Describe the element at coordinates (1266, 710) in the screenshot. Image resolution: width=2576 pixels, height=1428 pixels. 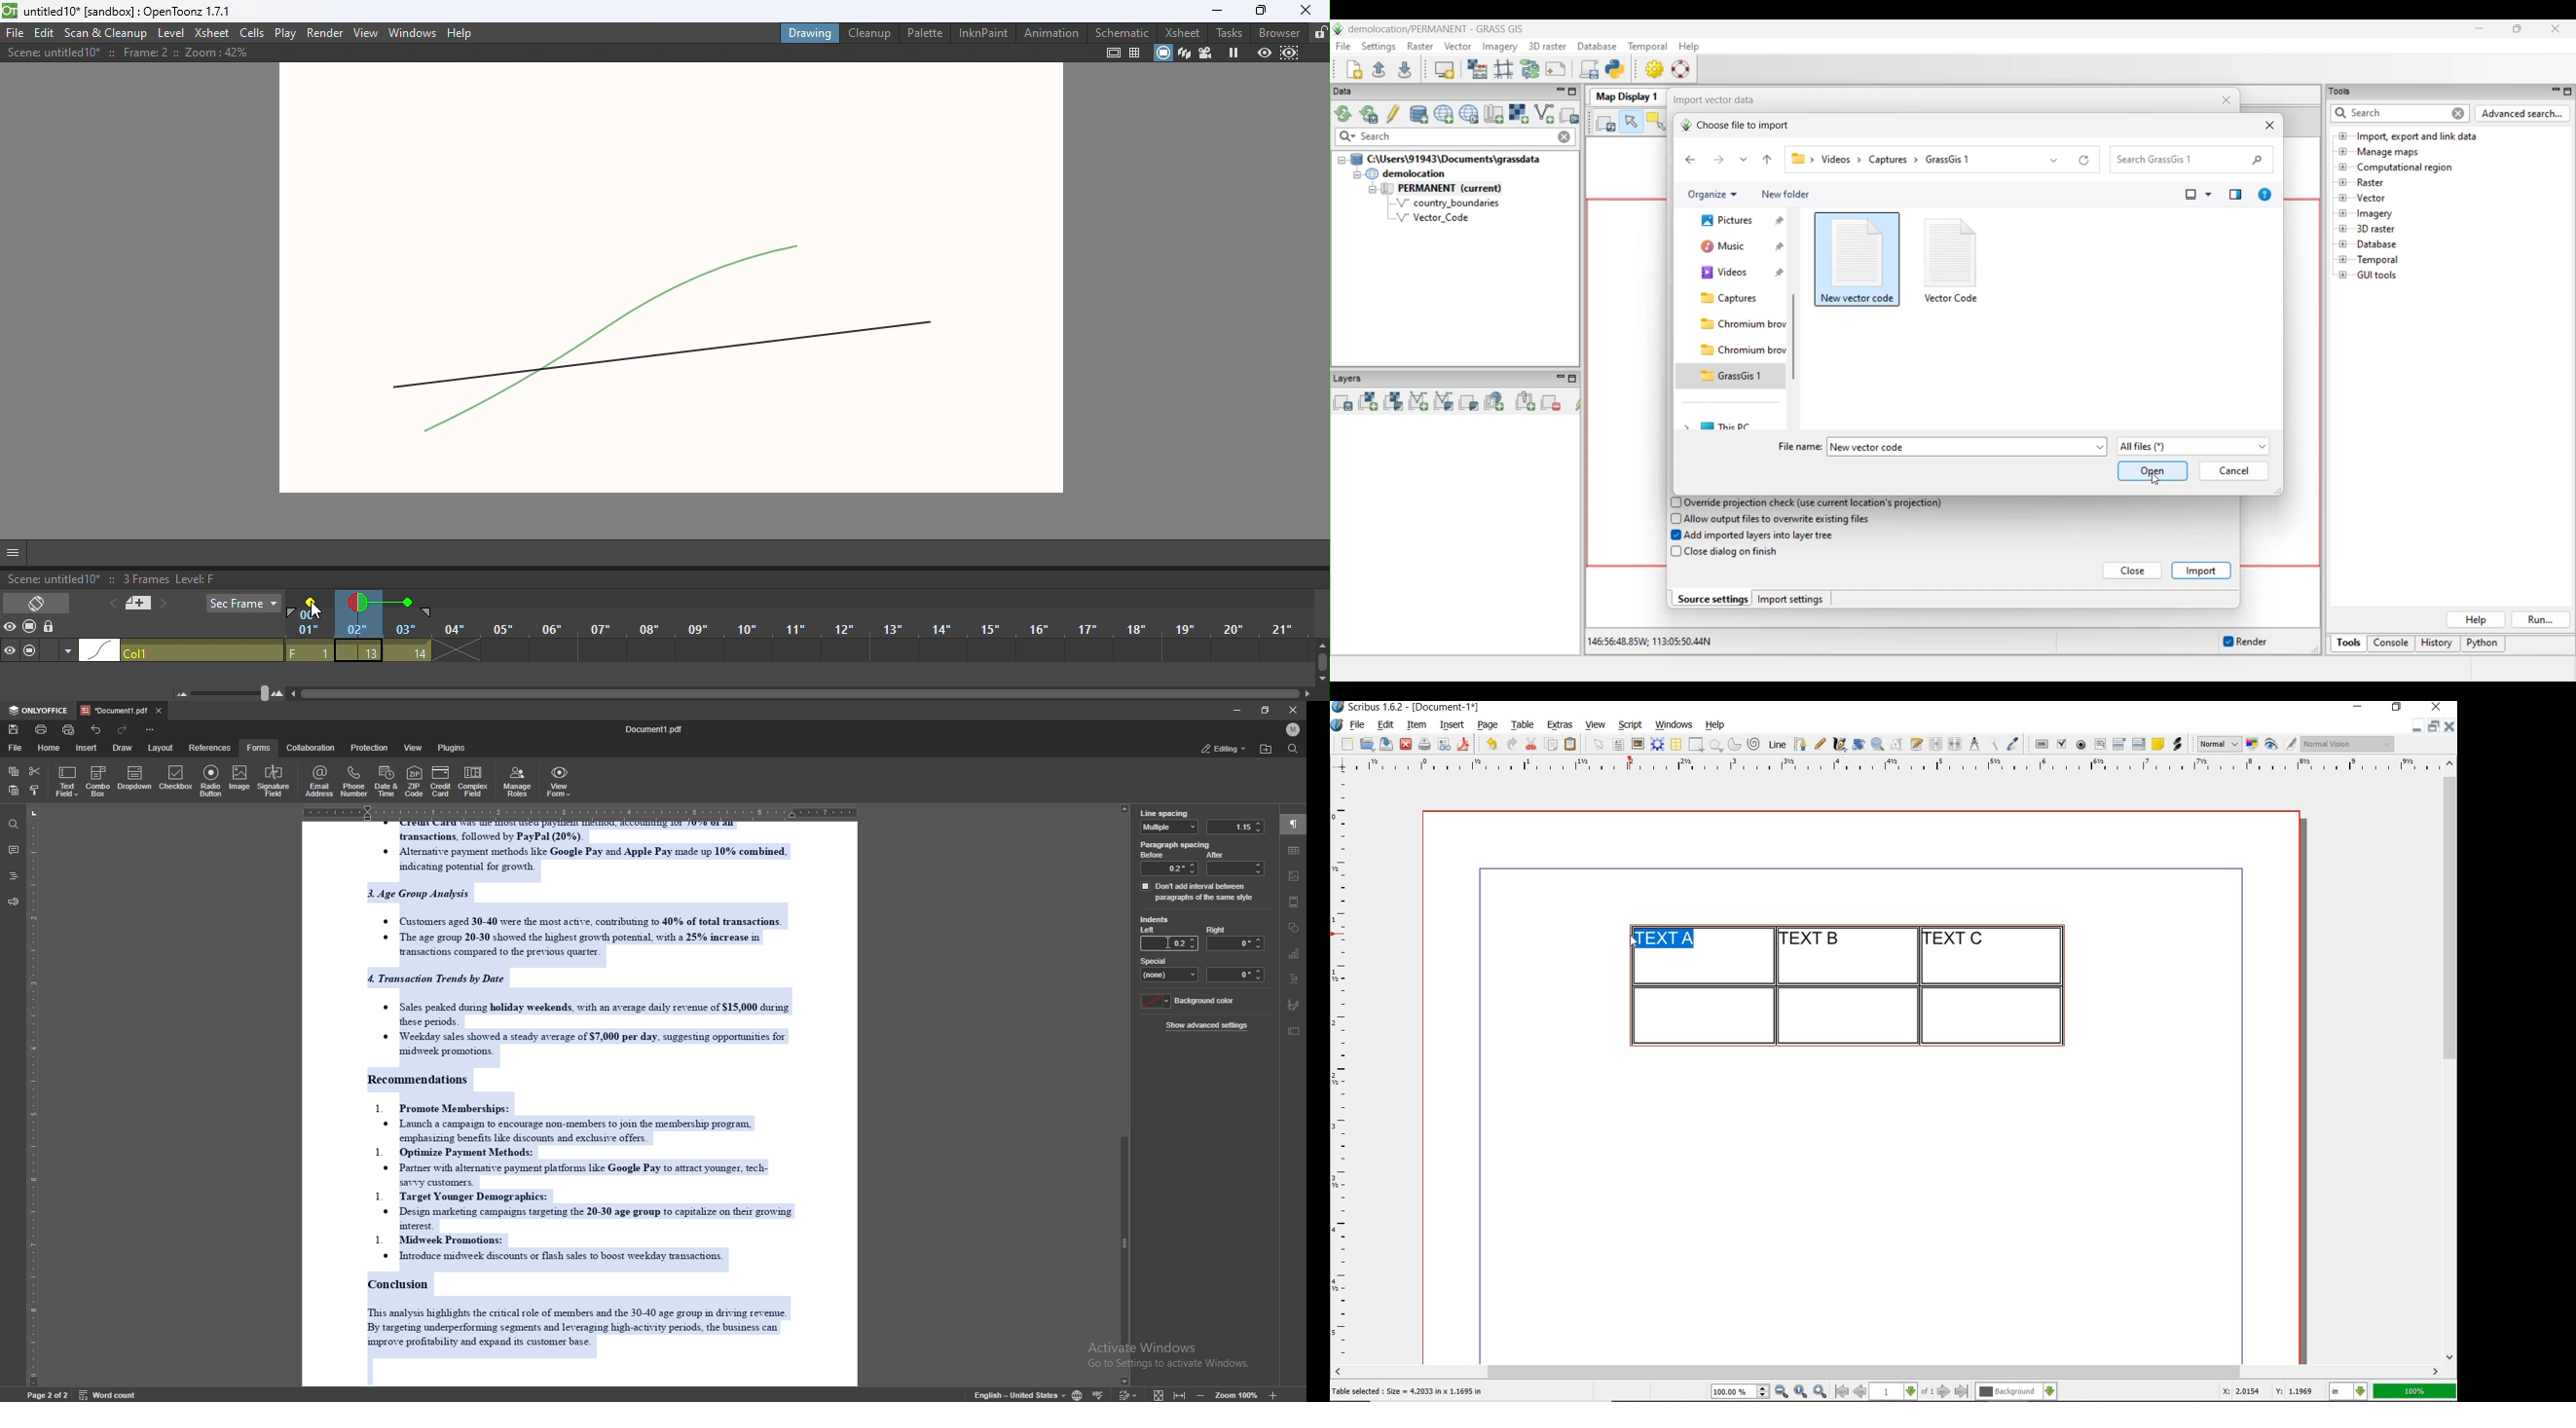
I see `resize` at that location.